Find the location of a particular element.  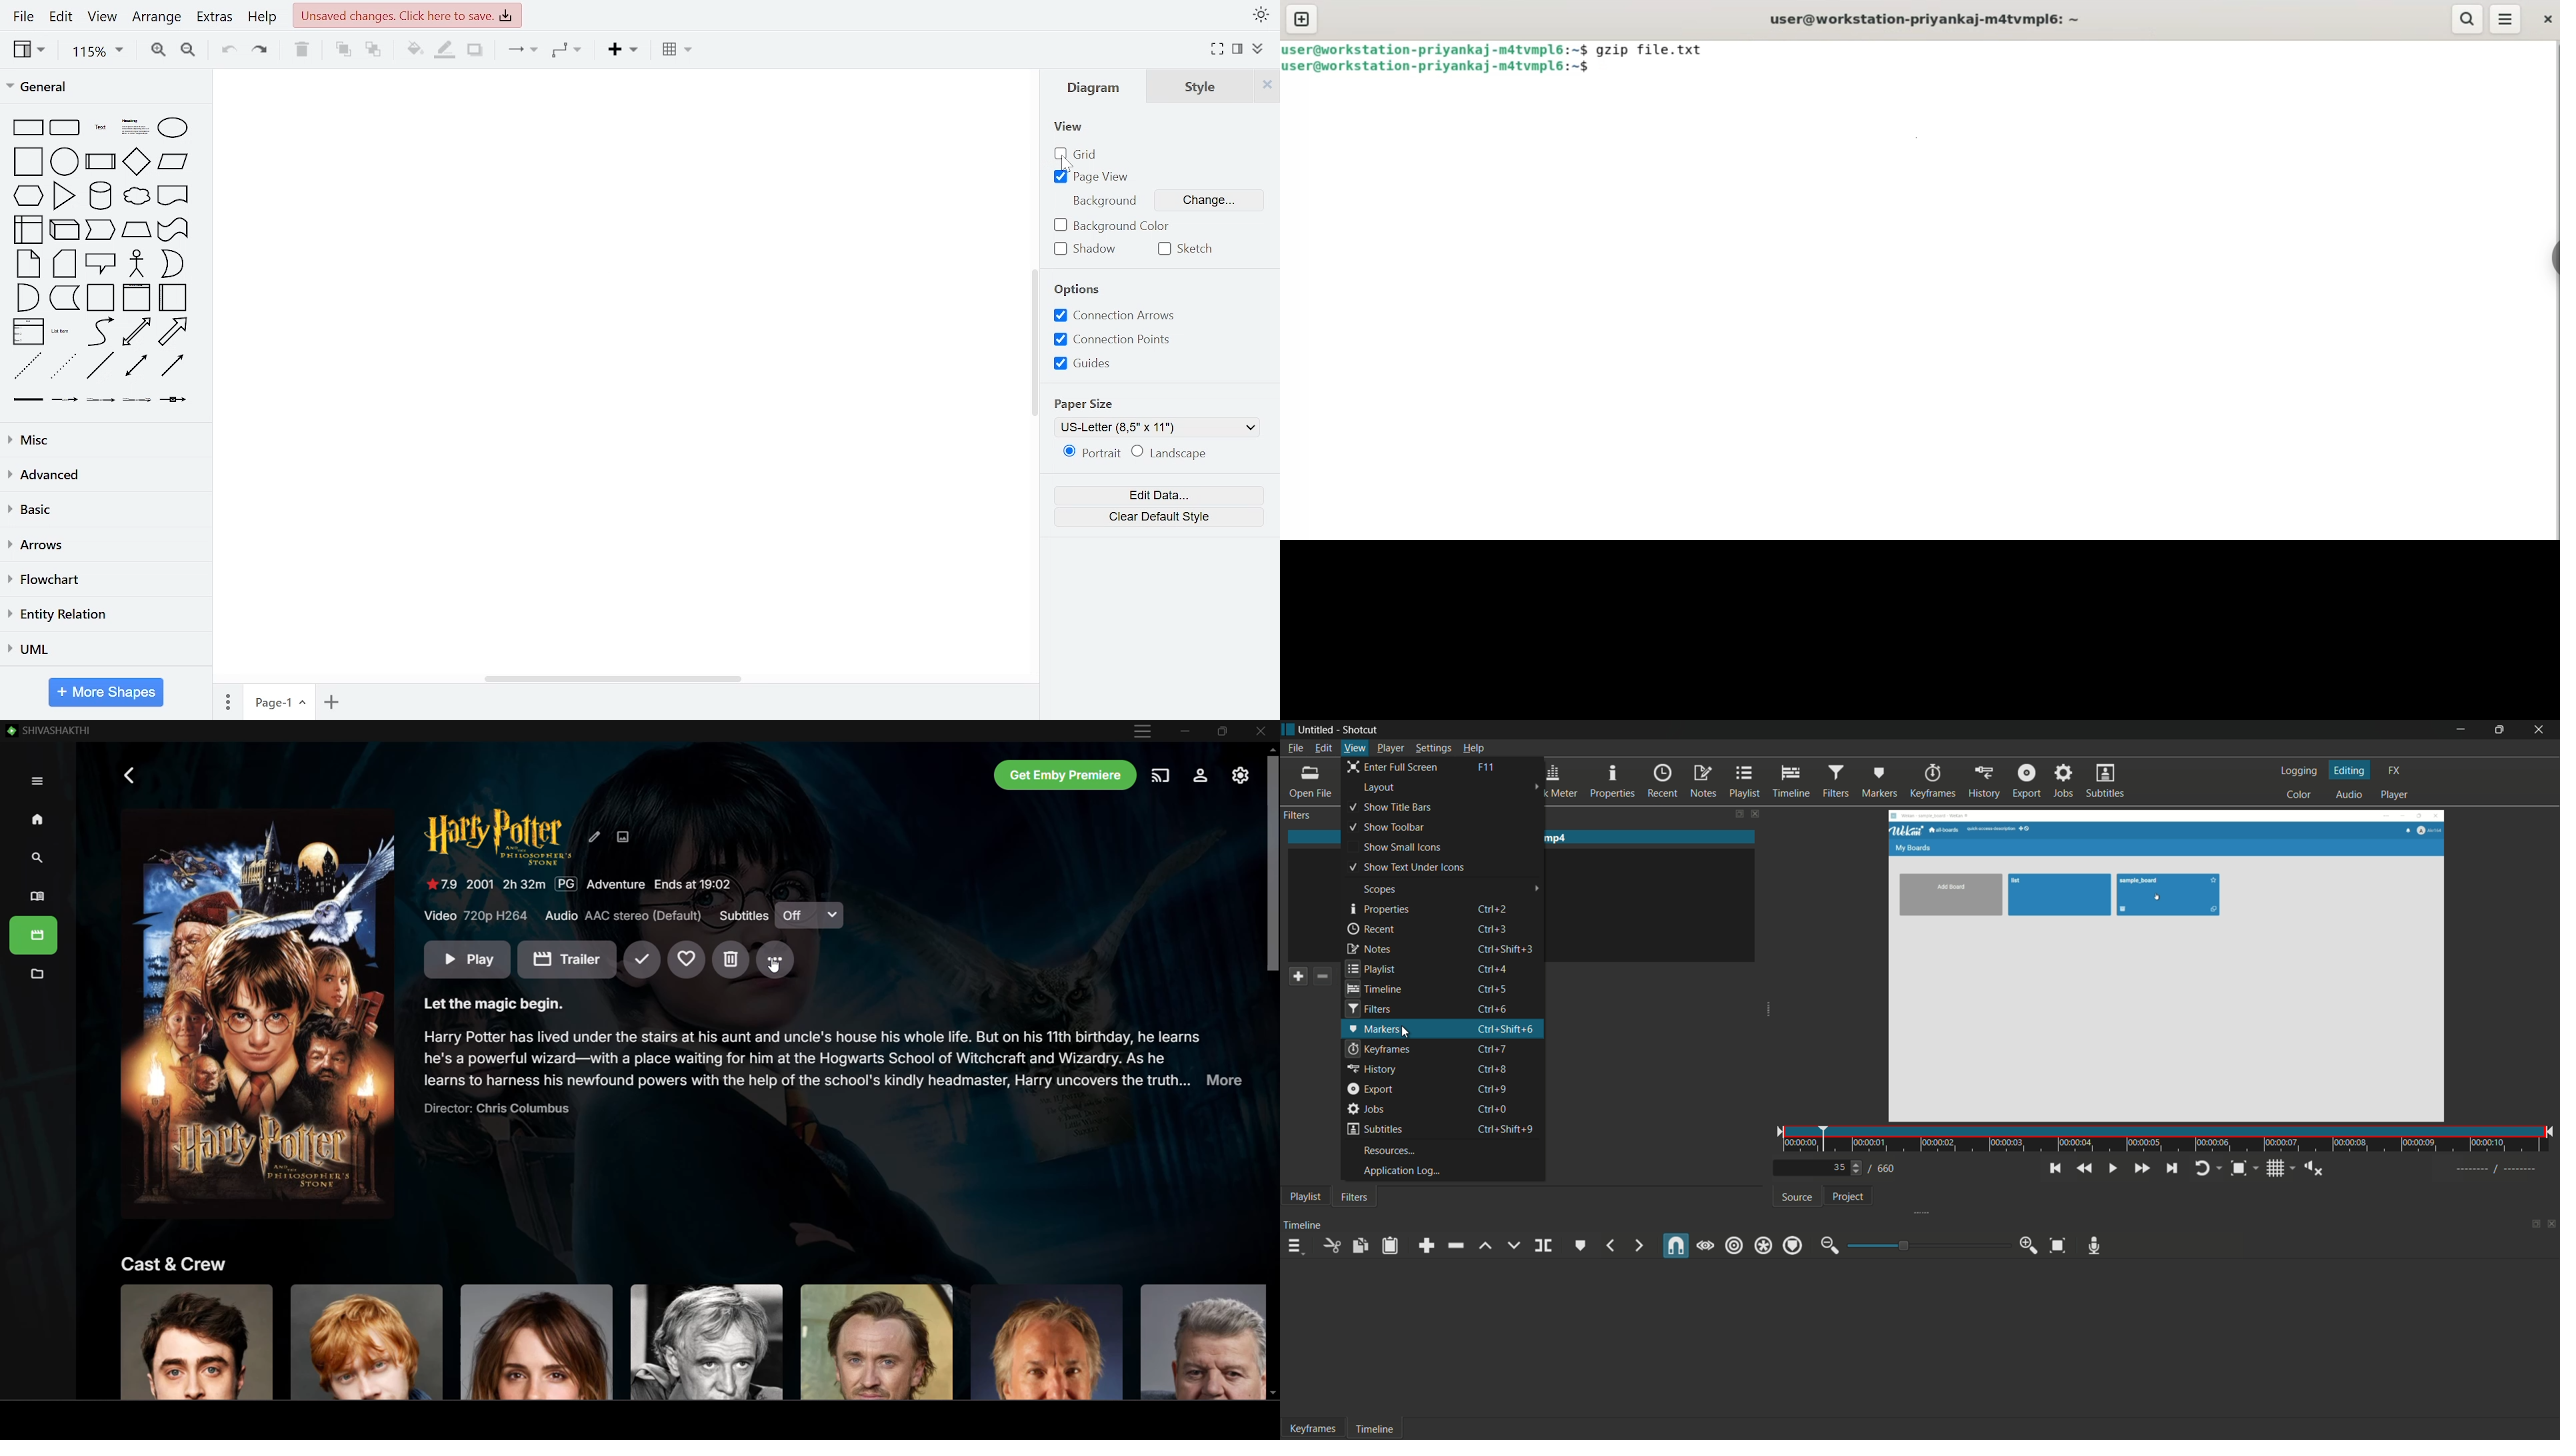

keyframes is located at coordinates (1313, 1427).